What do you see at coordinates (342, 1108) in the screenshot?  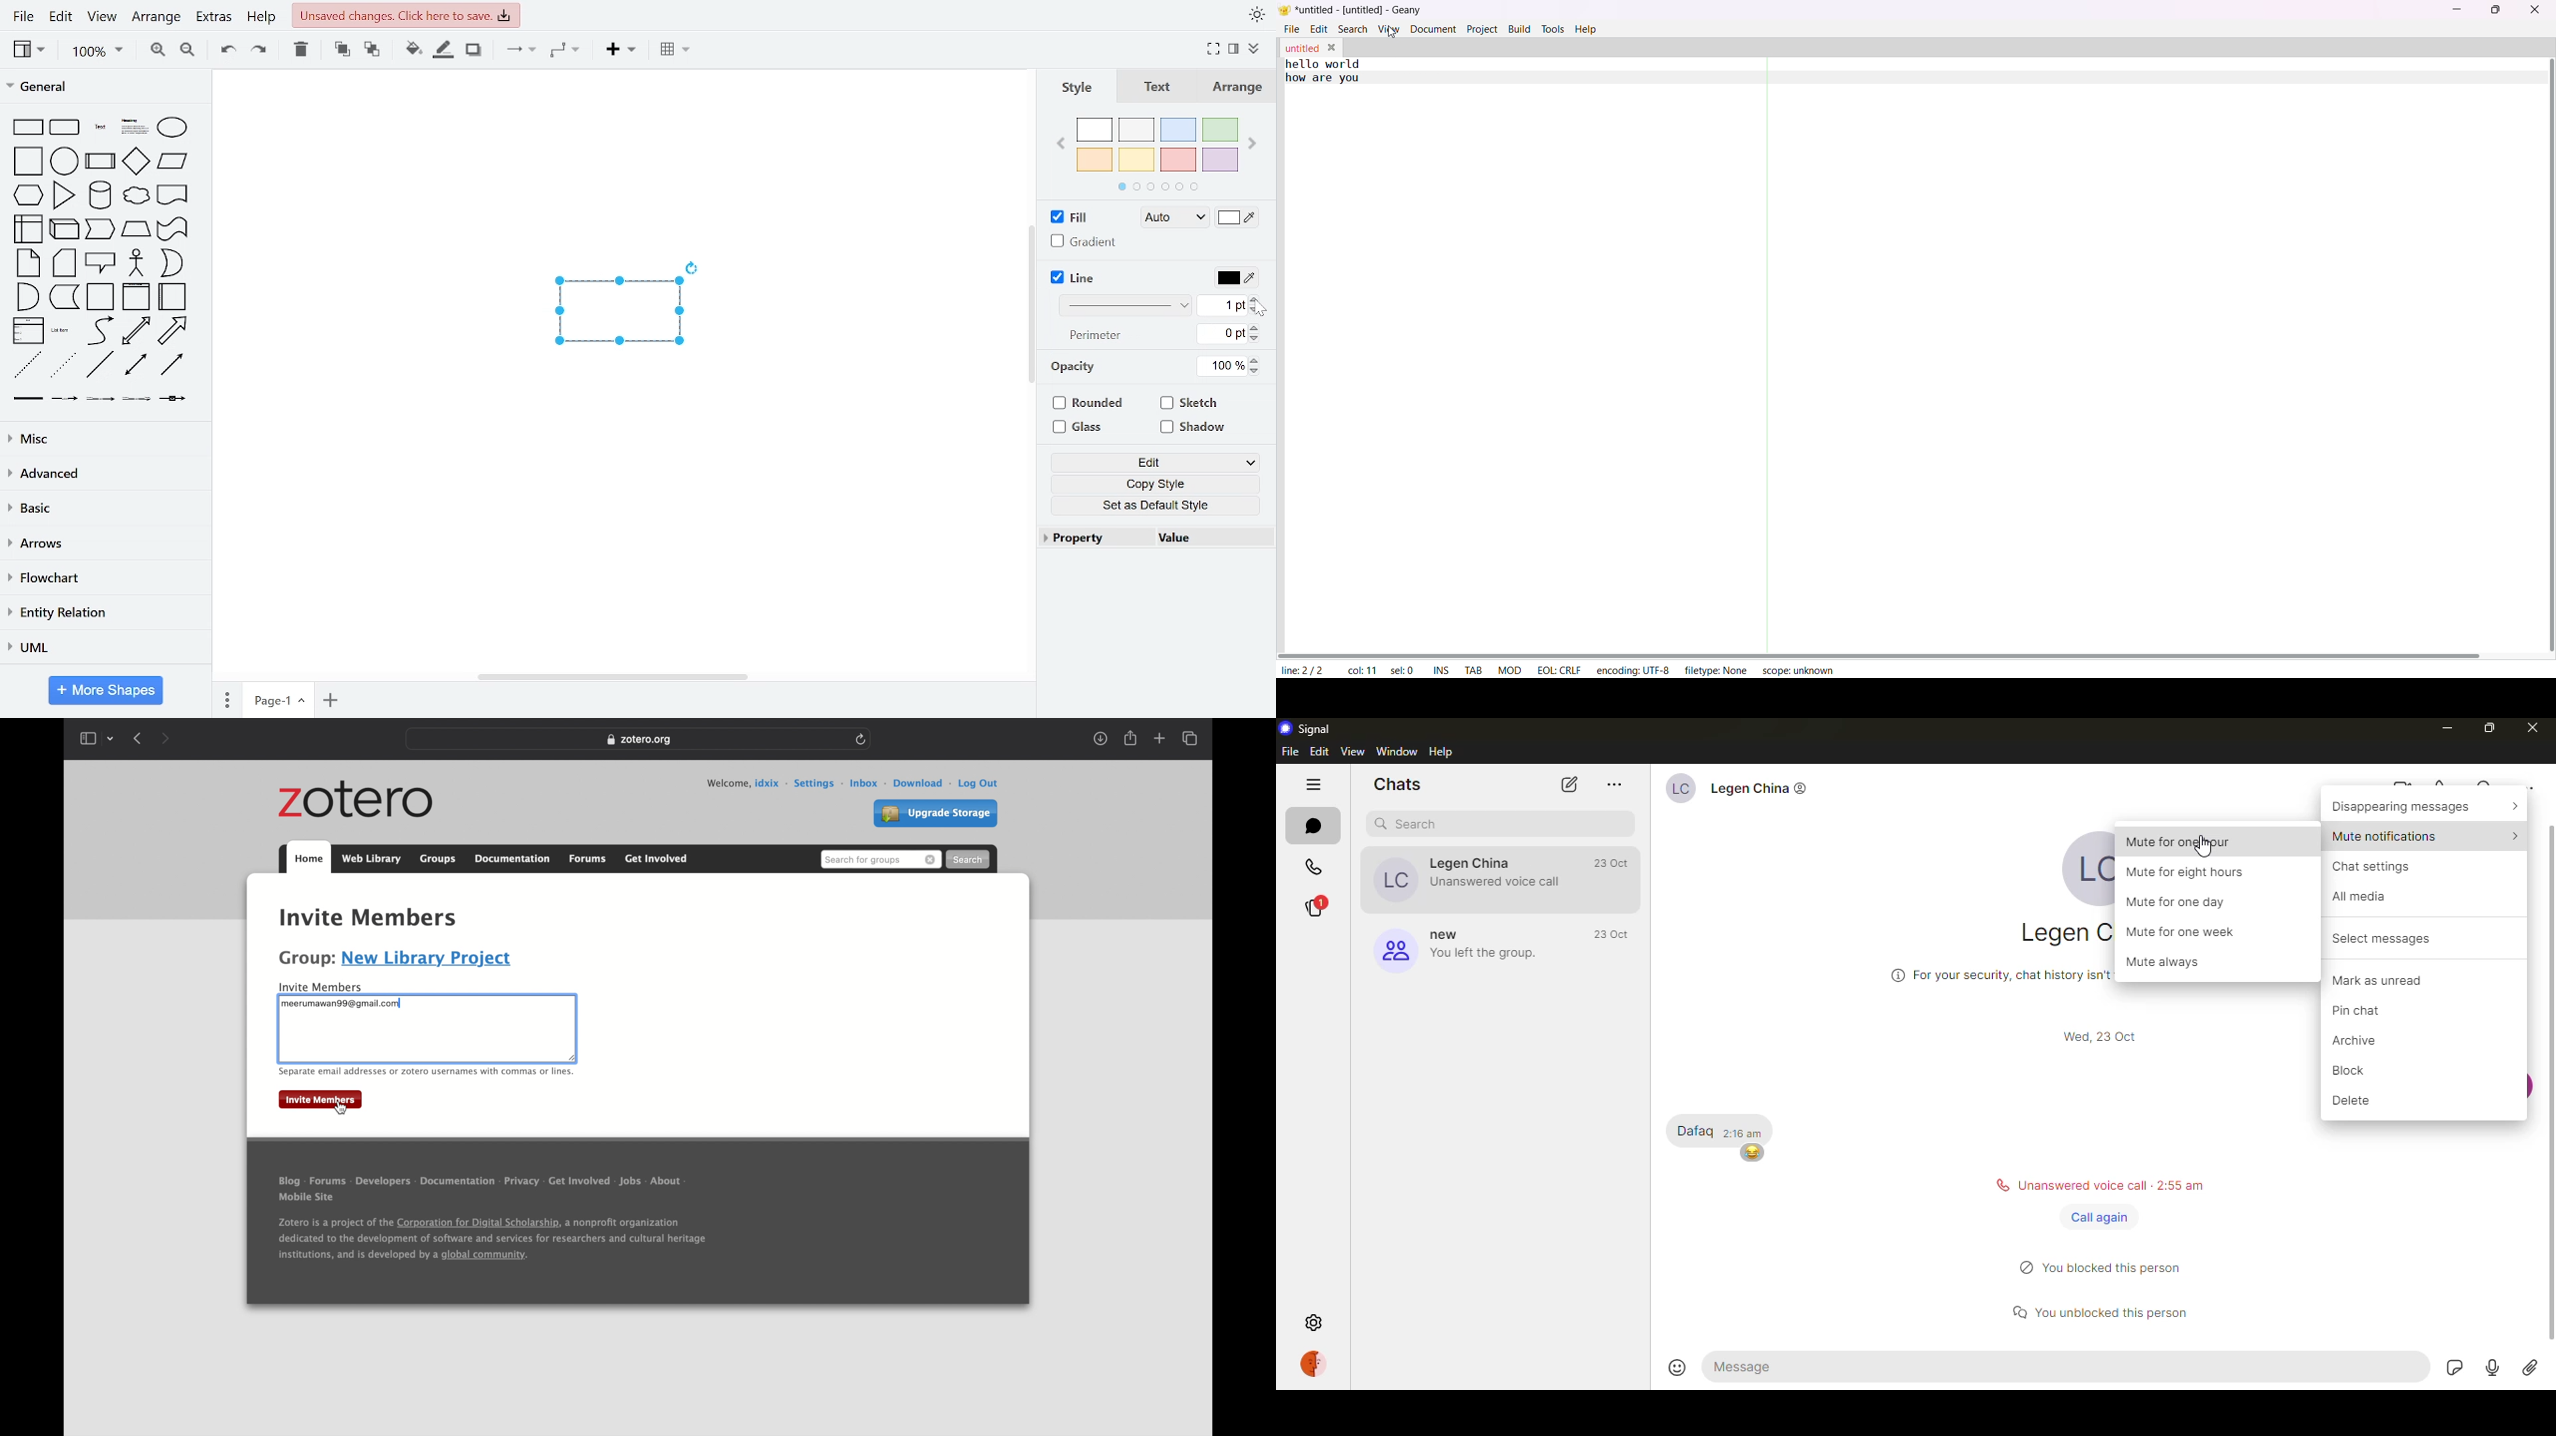 I see `cursor` at bounding box center [342, 1108].